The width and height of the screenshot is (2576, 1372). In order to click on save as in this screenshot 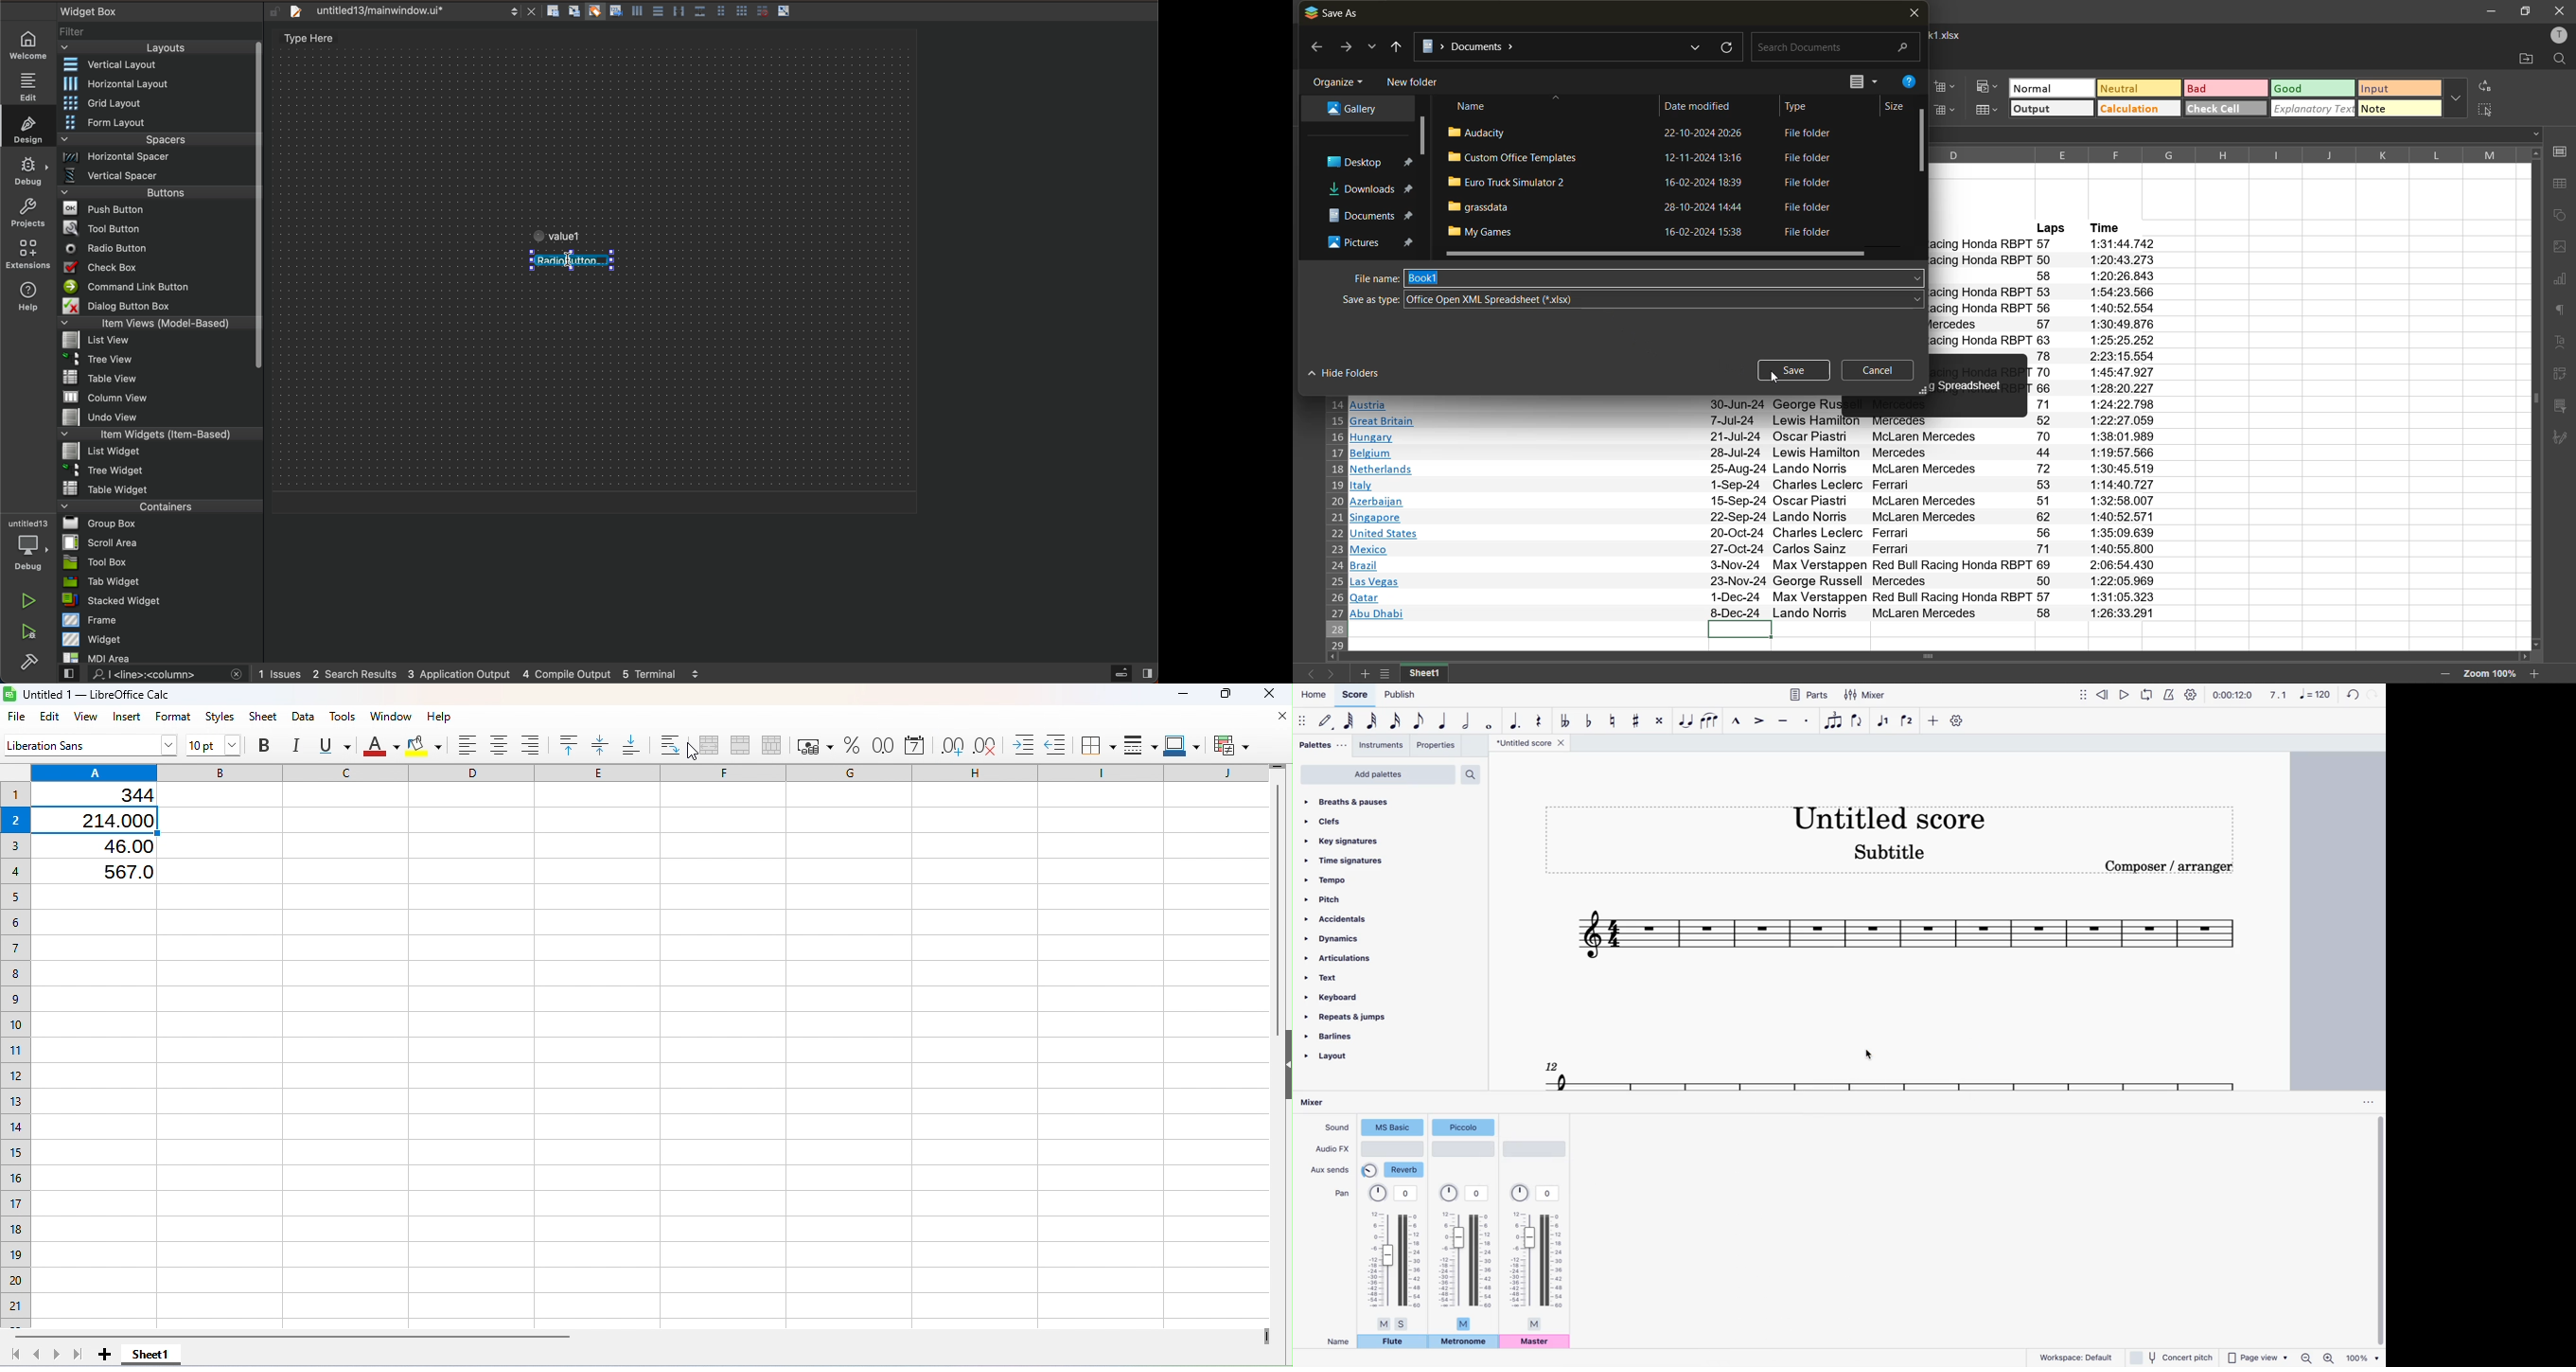, I will do `click(1336, 13)`.